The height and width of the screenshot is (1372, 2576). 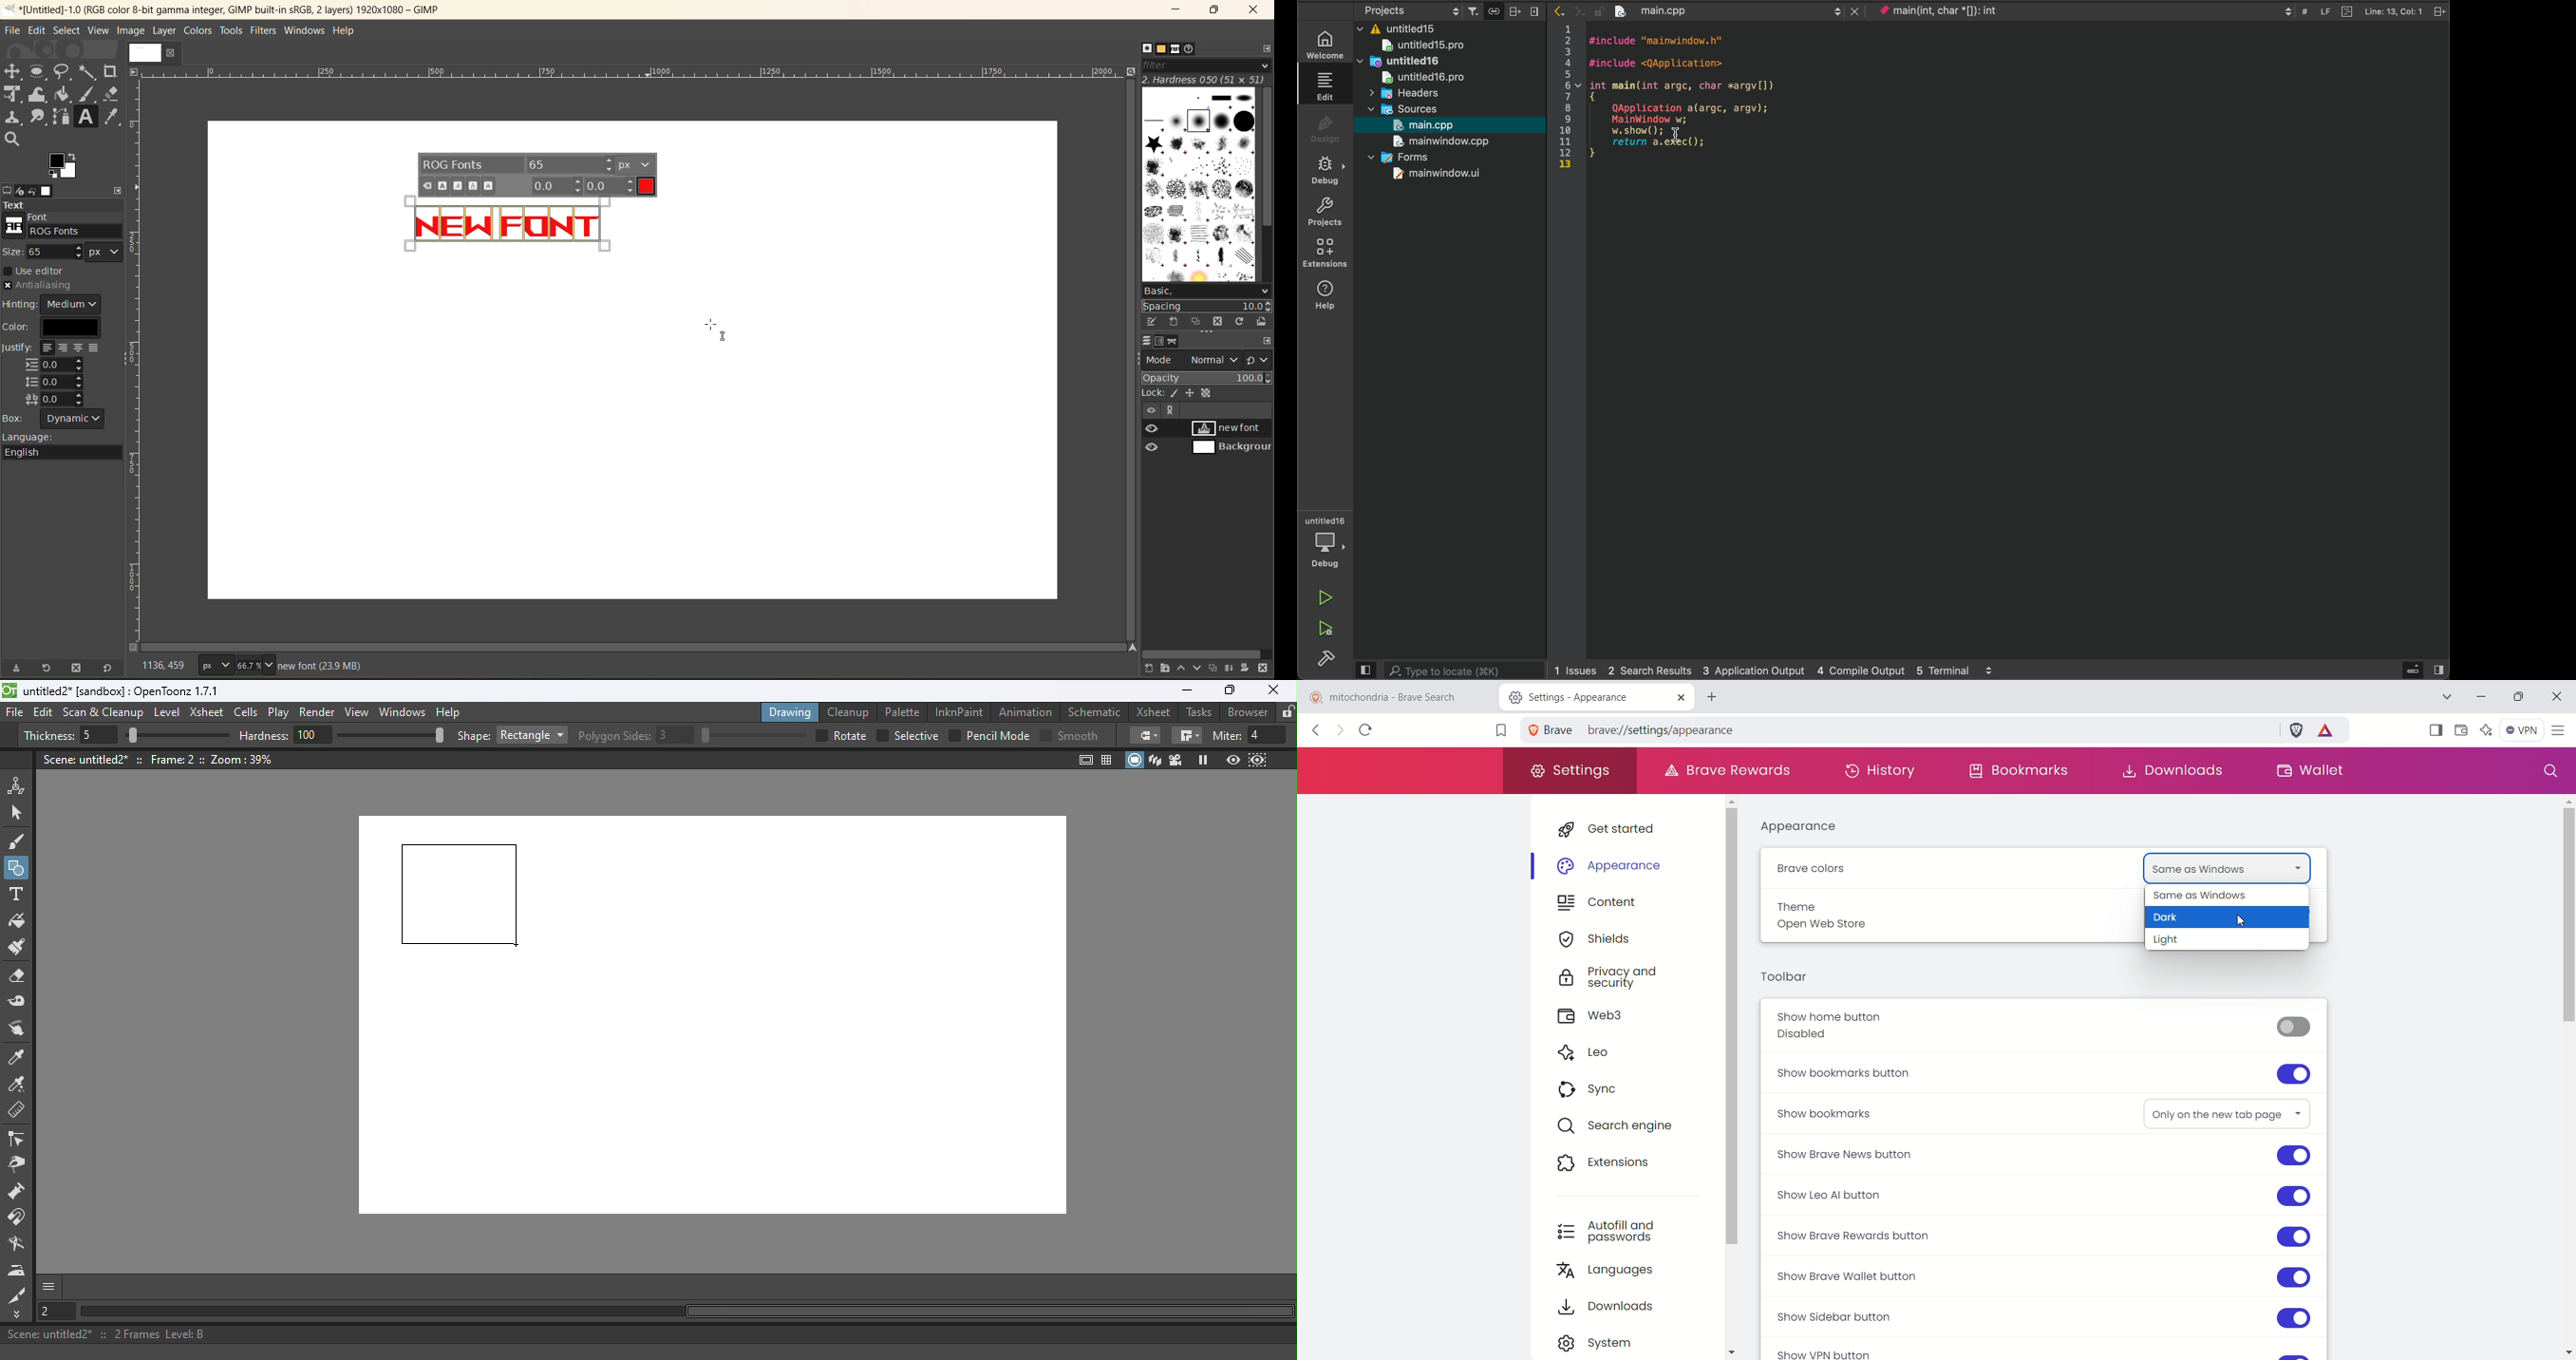 What do you see at coordinates (20, 812) in the screenshot?
I see `Selection tool` at bounding box center [20, 812].